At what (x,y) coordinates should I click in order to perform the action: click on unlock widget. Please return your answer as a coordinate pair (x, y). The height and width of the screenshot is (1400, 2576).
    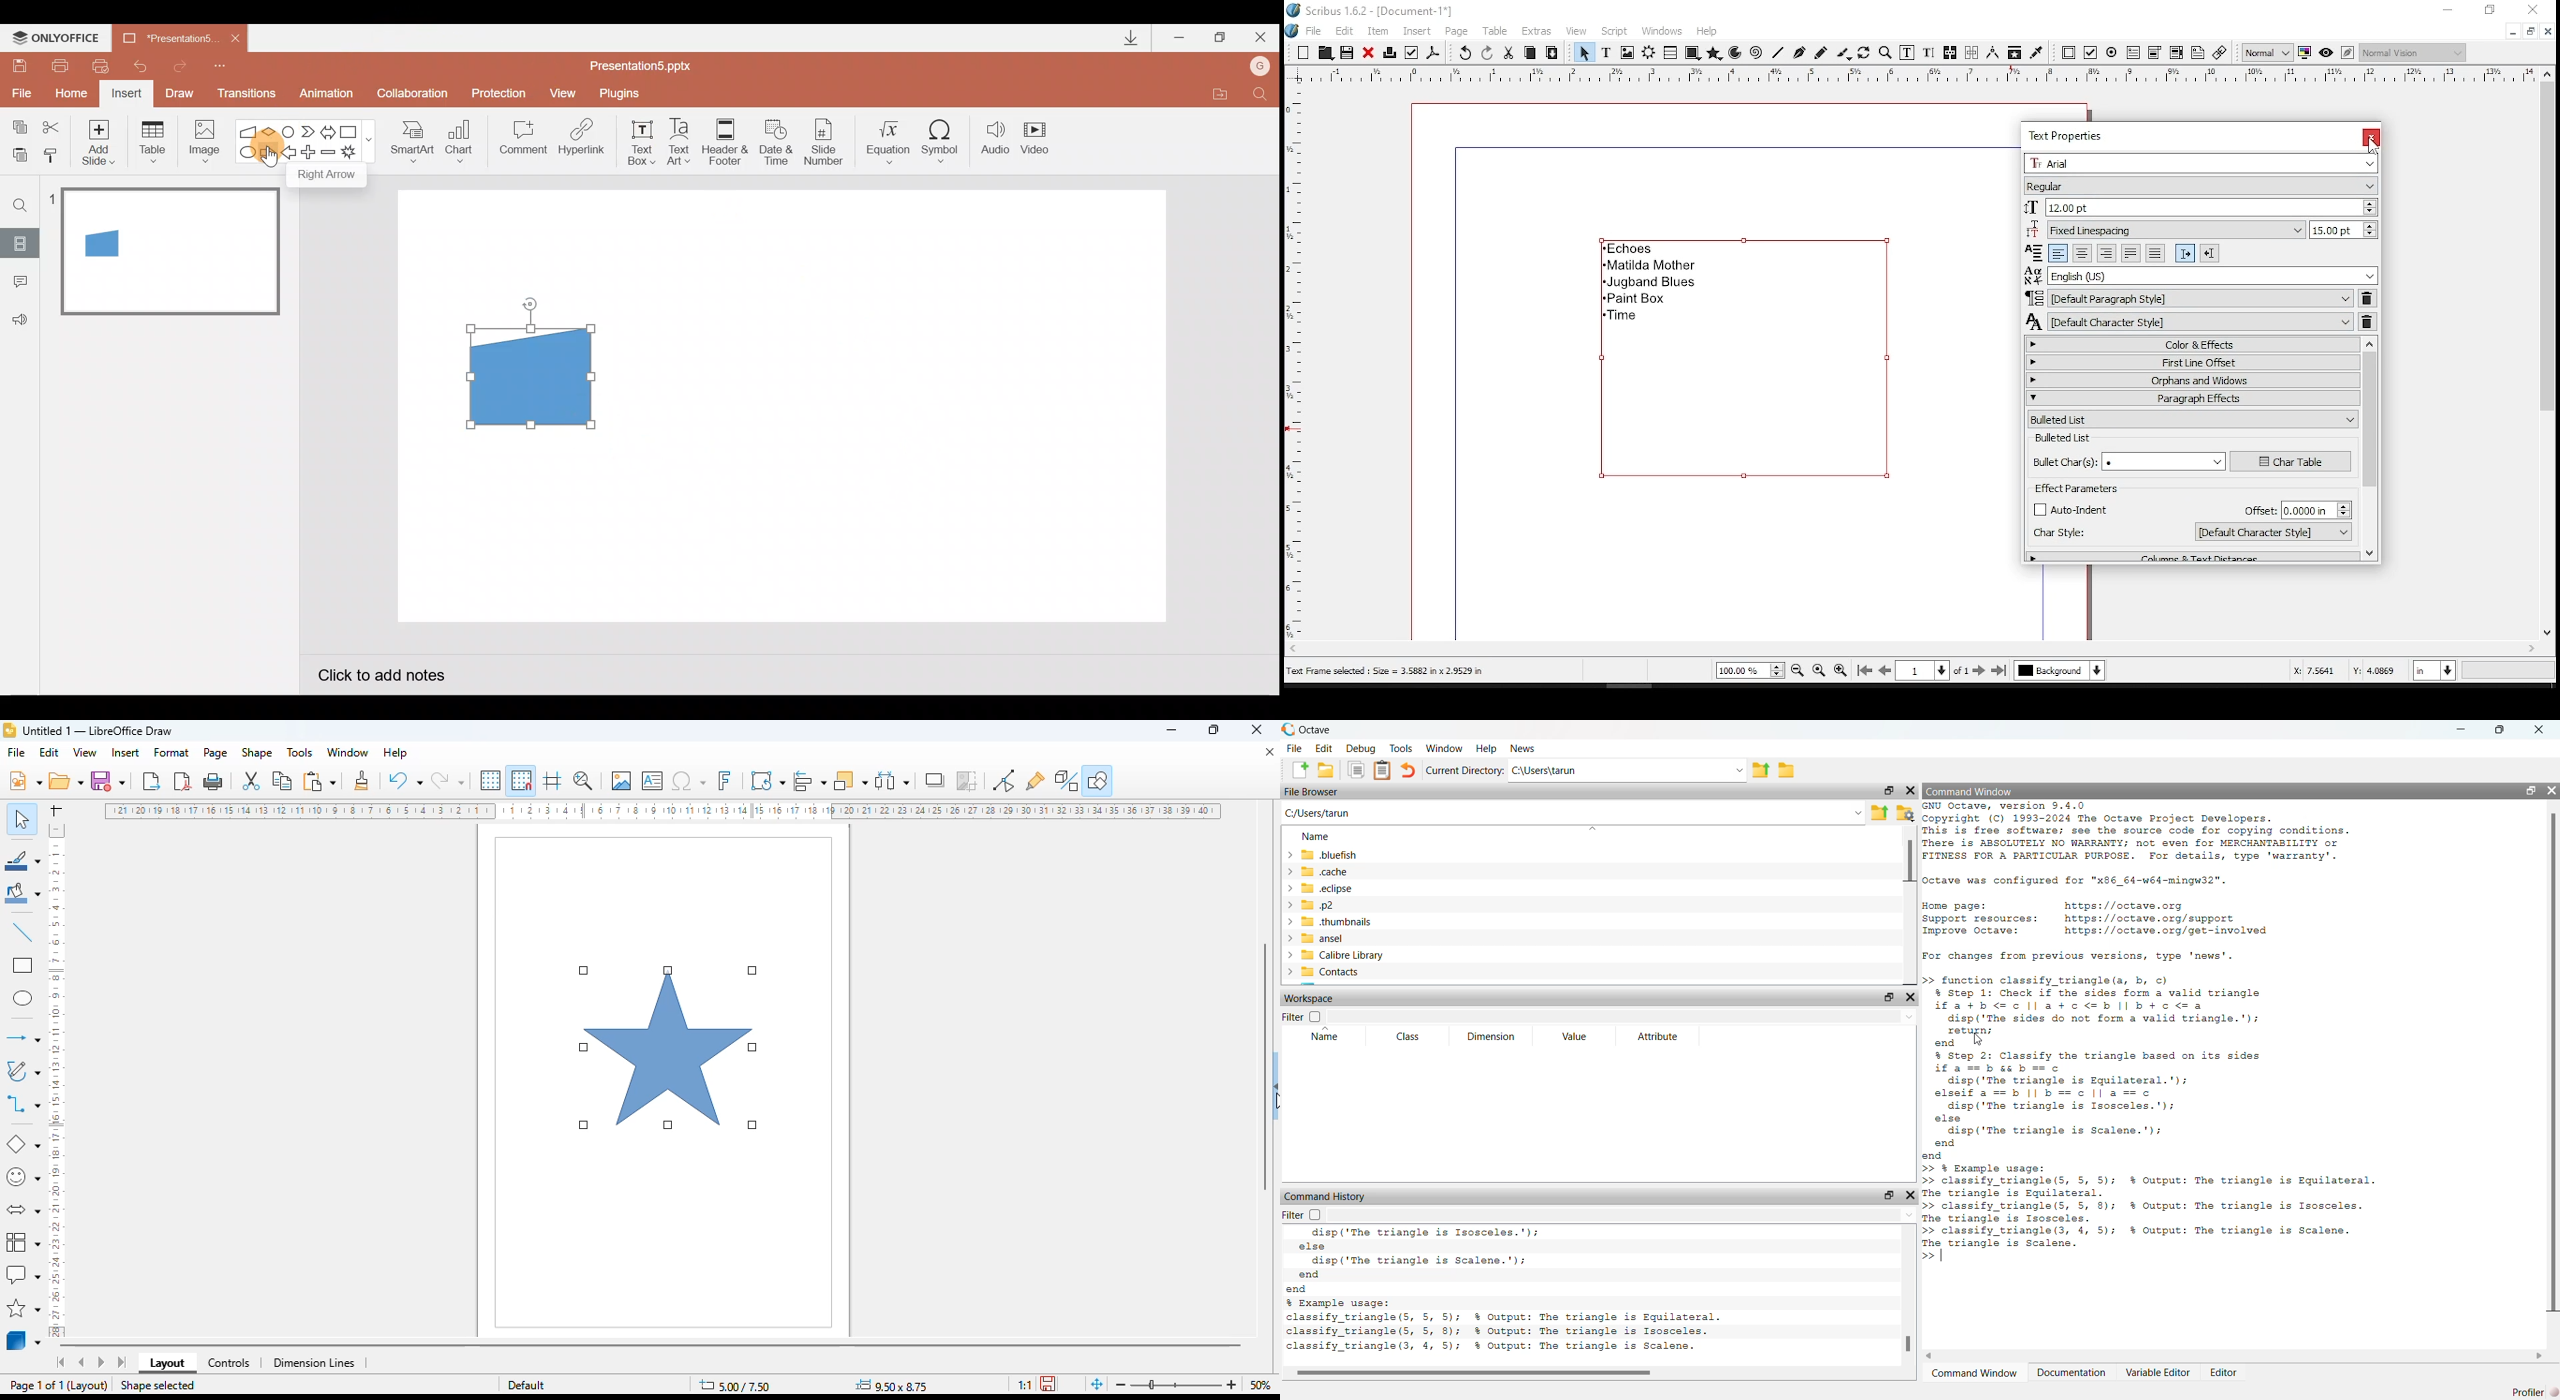
    Looking at the image, I should click on (1887, 789).